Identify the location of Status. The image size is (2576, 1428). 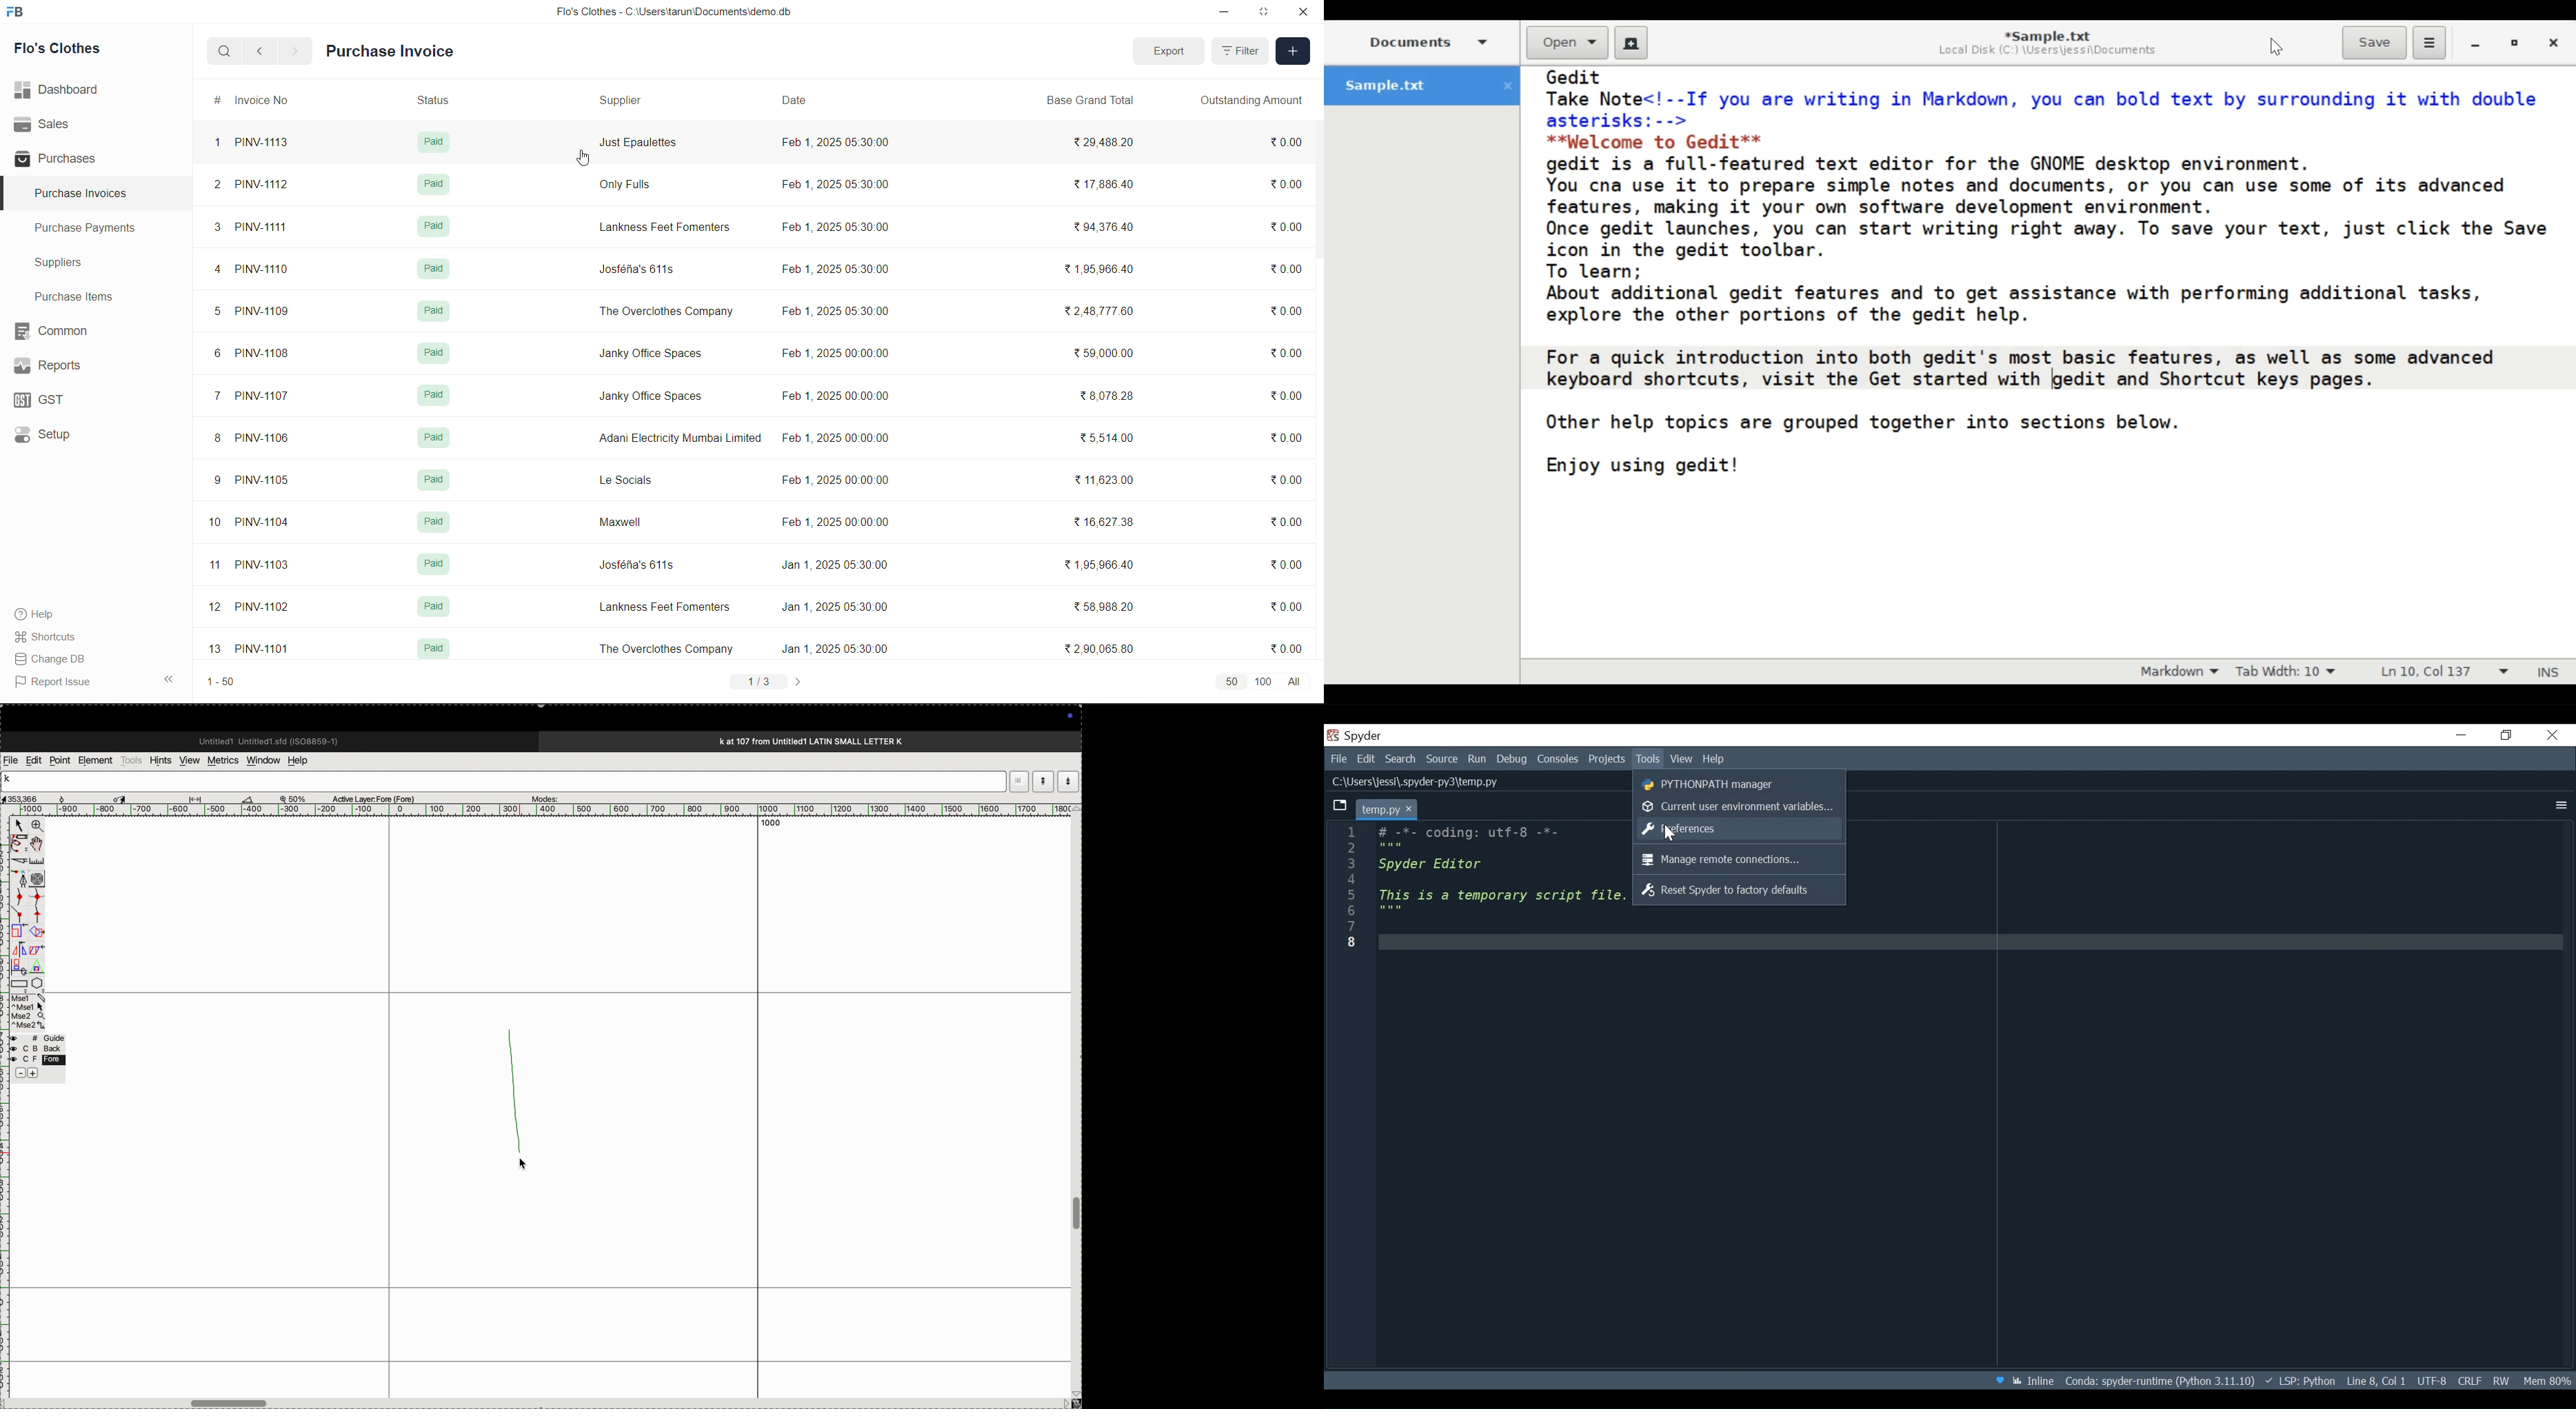
(434, 99).